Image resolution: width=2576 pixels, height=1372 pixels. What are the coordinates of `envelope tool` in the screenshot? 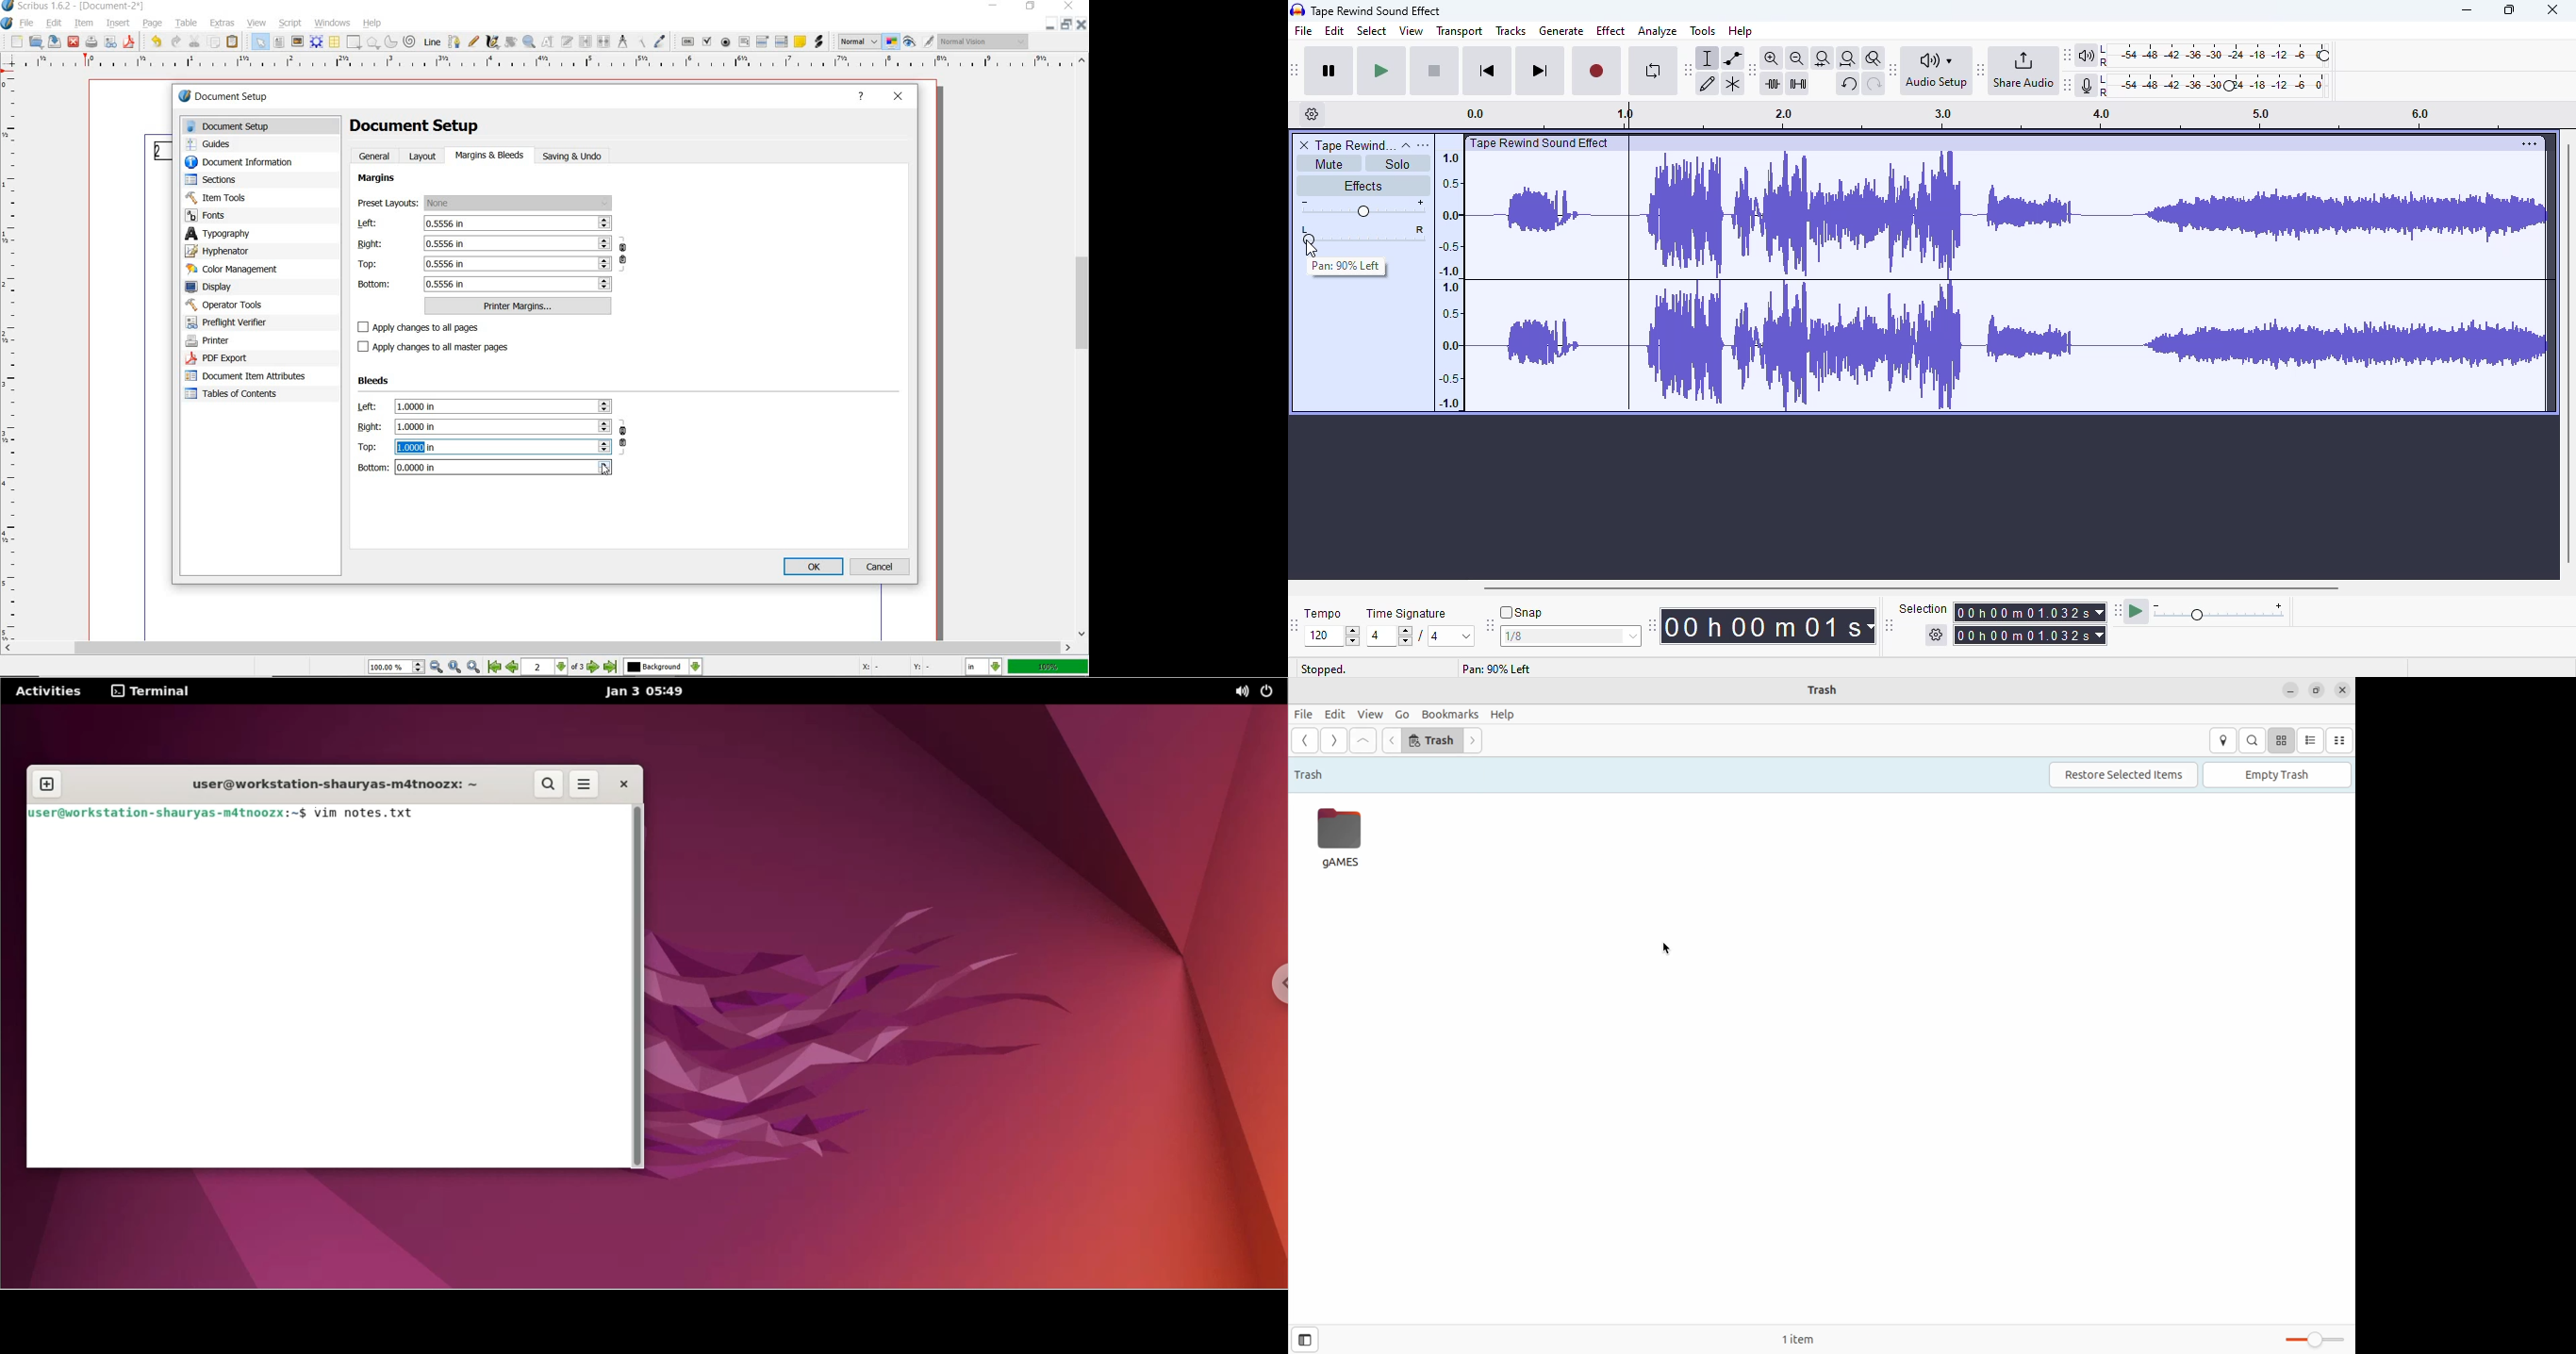 It's located at (1733, 58).